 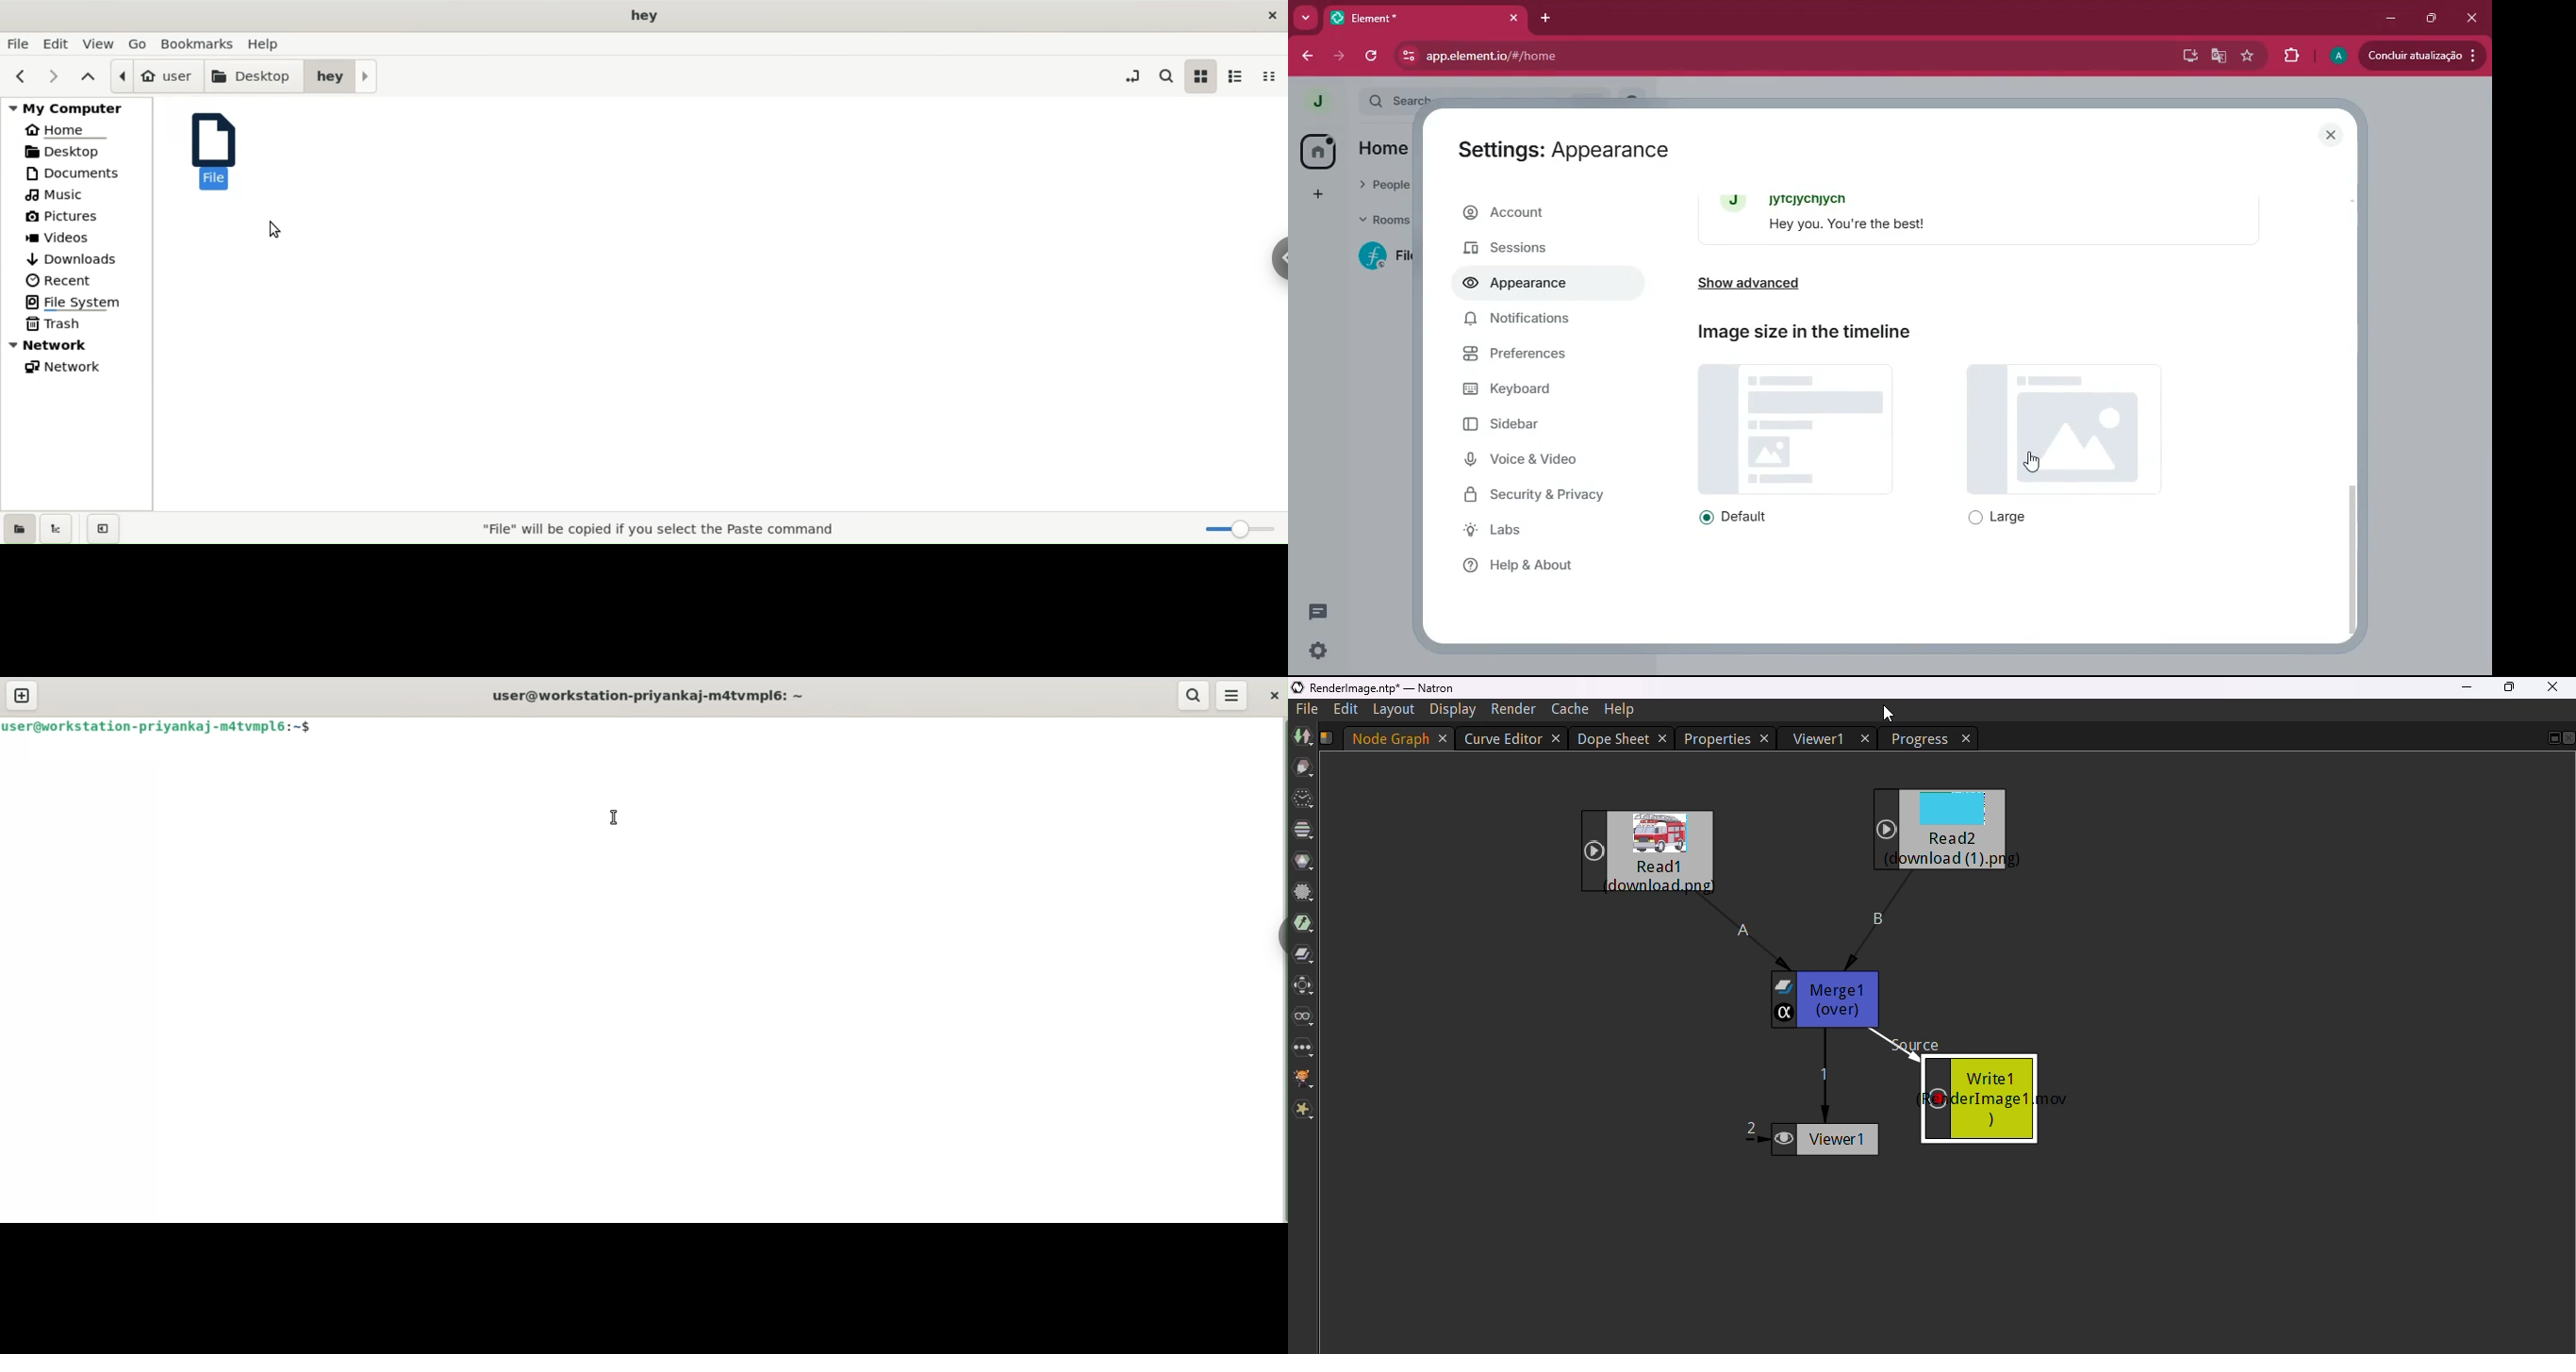 What do you see at coordinates (1987, 217) in the screenshot?
I see `message bubbles` at bounding box center [1987, 217].